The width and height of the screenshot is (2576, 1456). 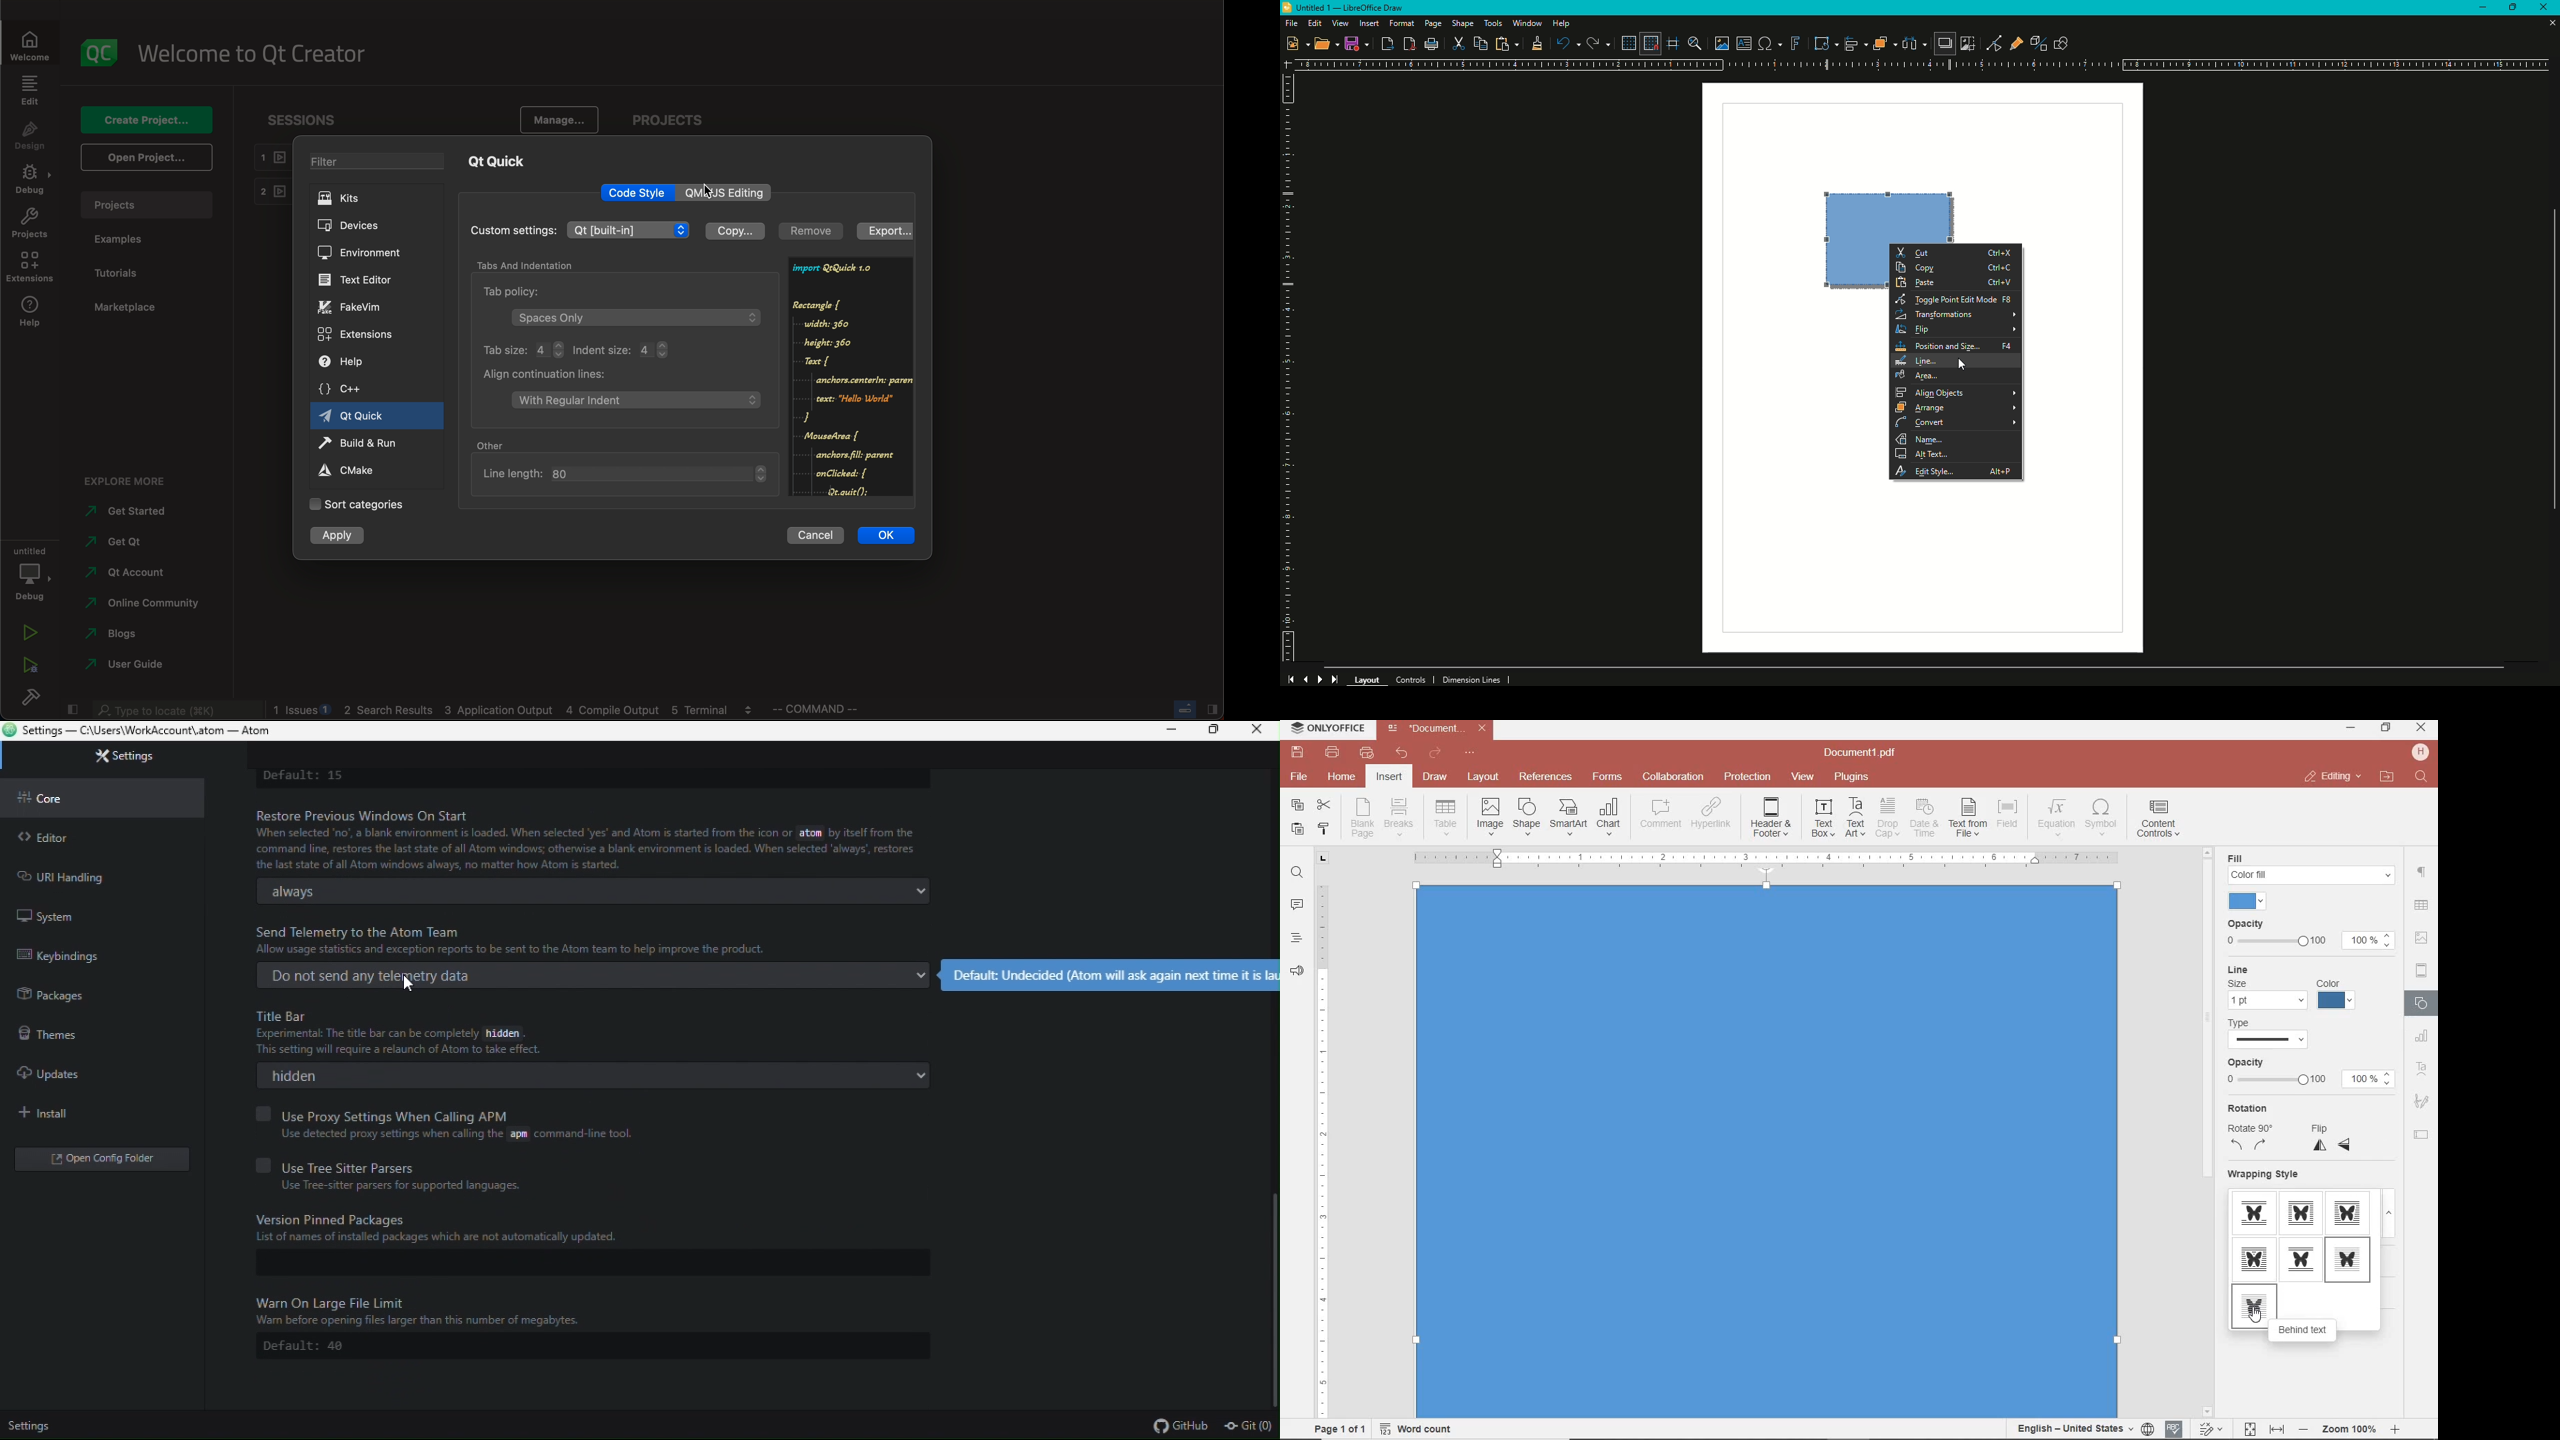 I want to click on code, so click(x=637, y=193).